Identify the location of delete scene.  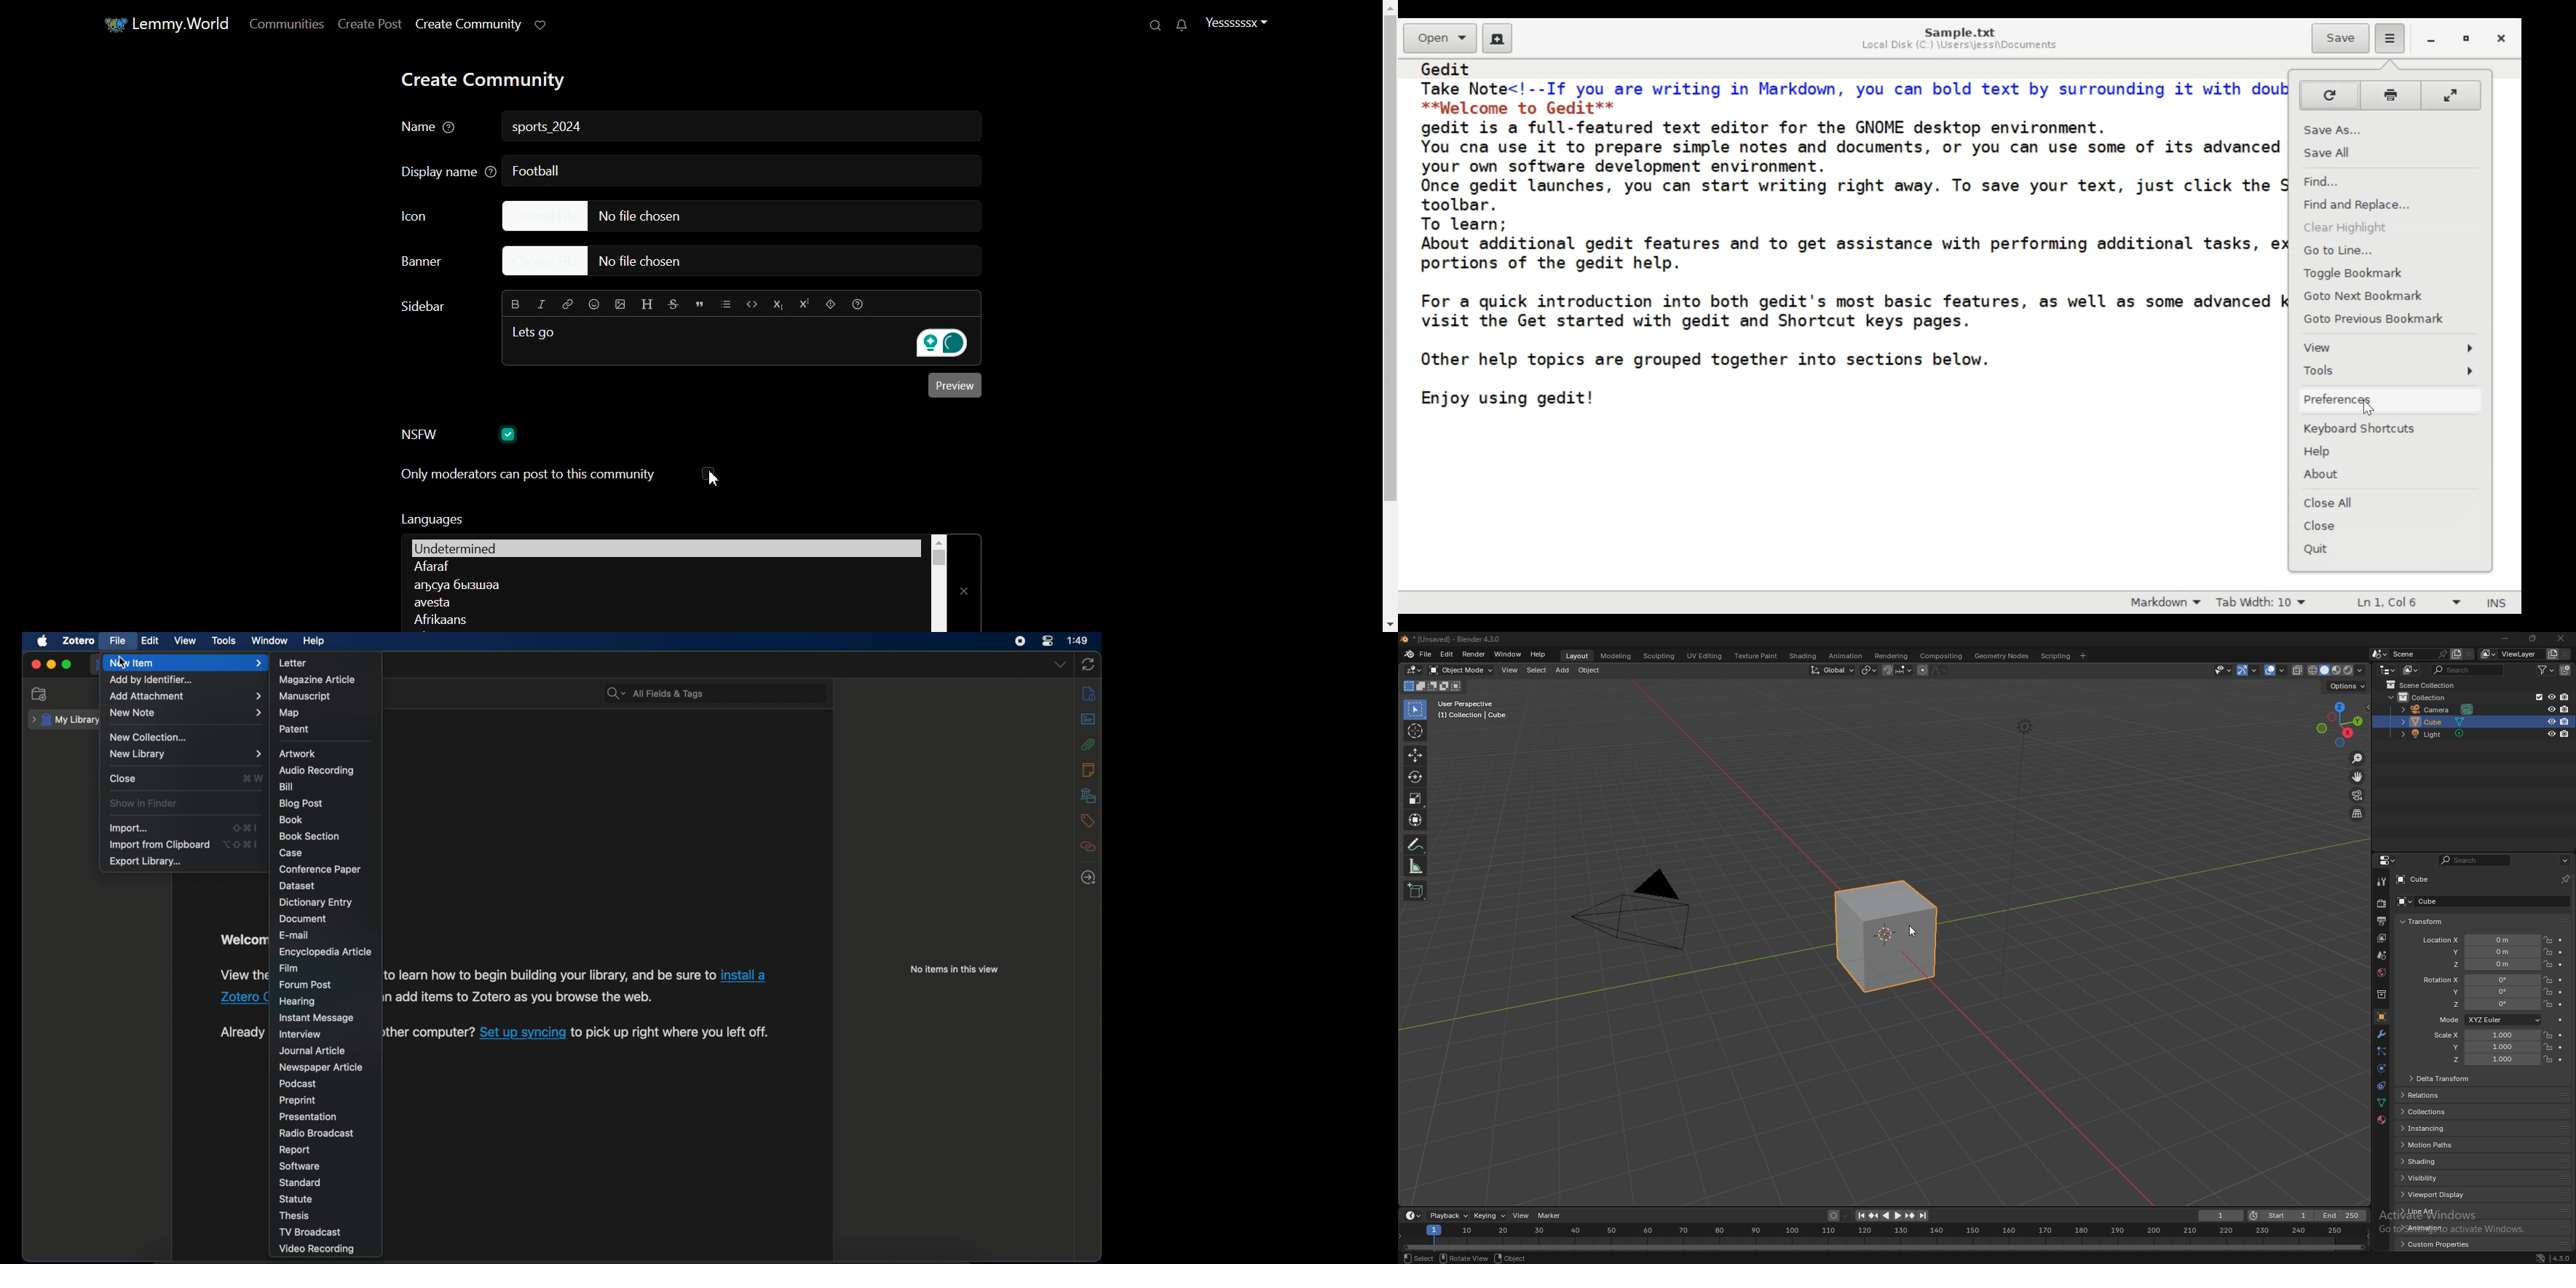
(2469, 655).